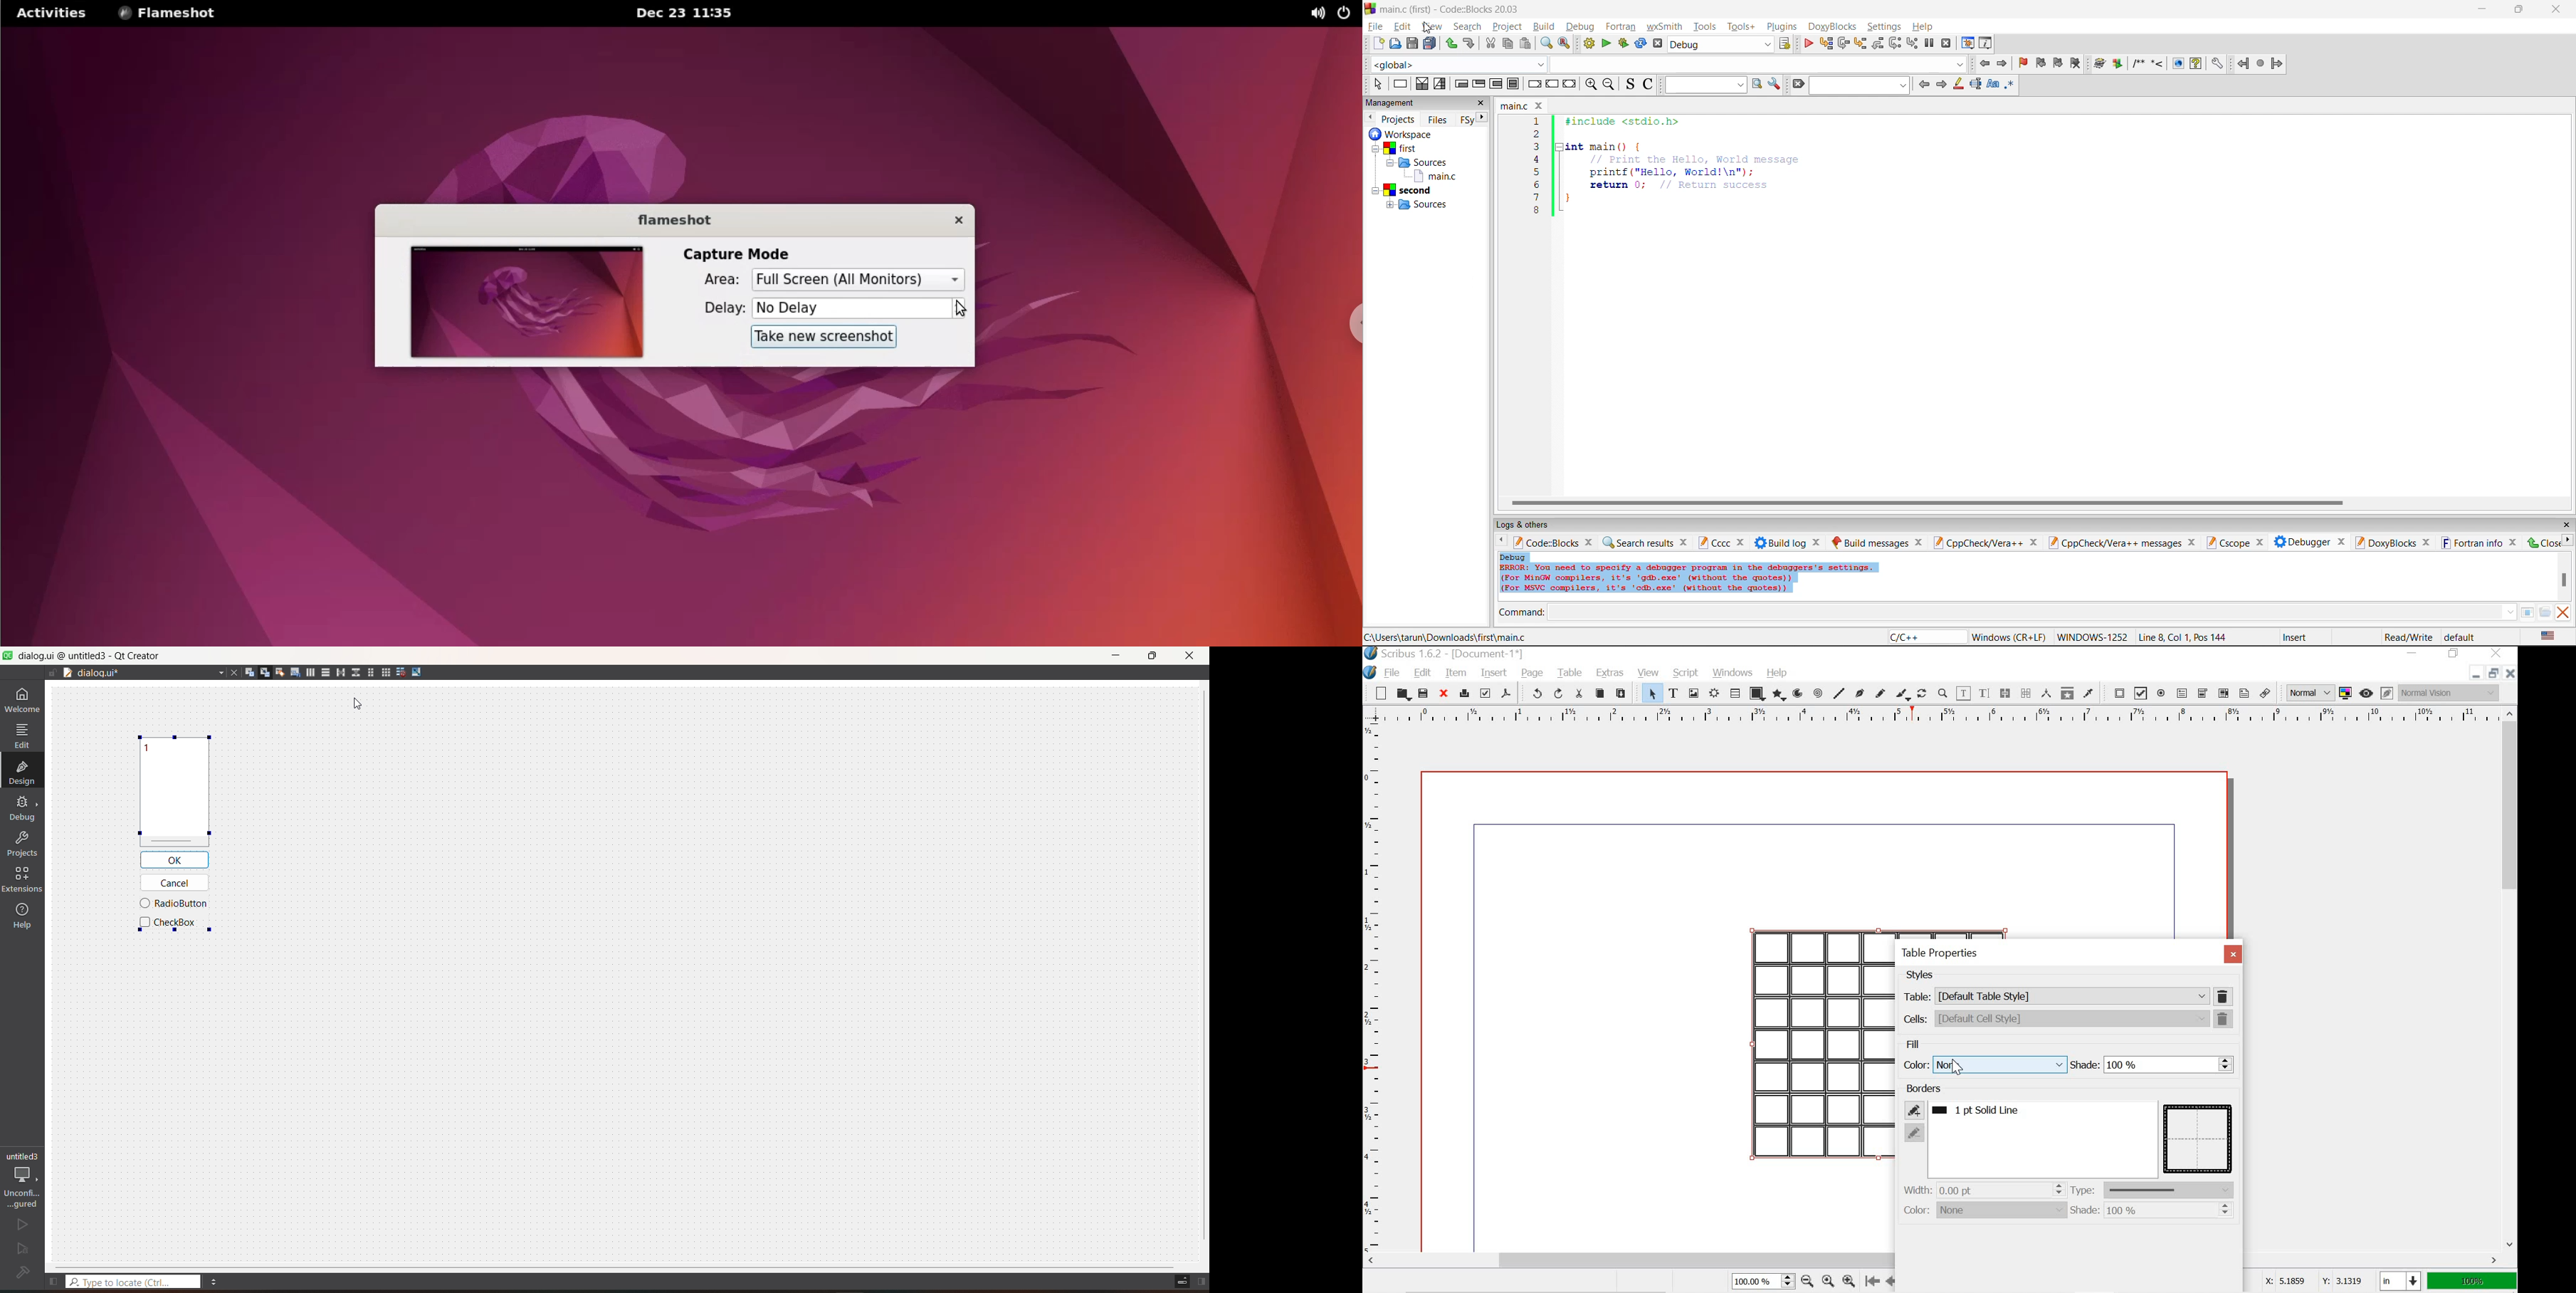  I want to click on color: None, so click(1984, 1211).